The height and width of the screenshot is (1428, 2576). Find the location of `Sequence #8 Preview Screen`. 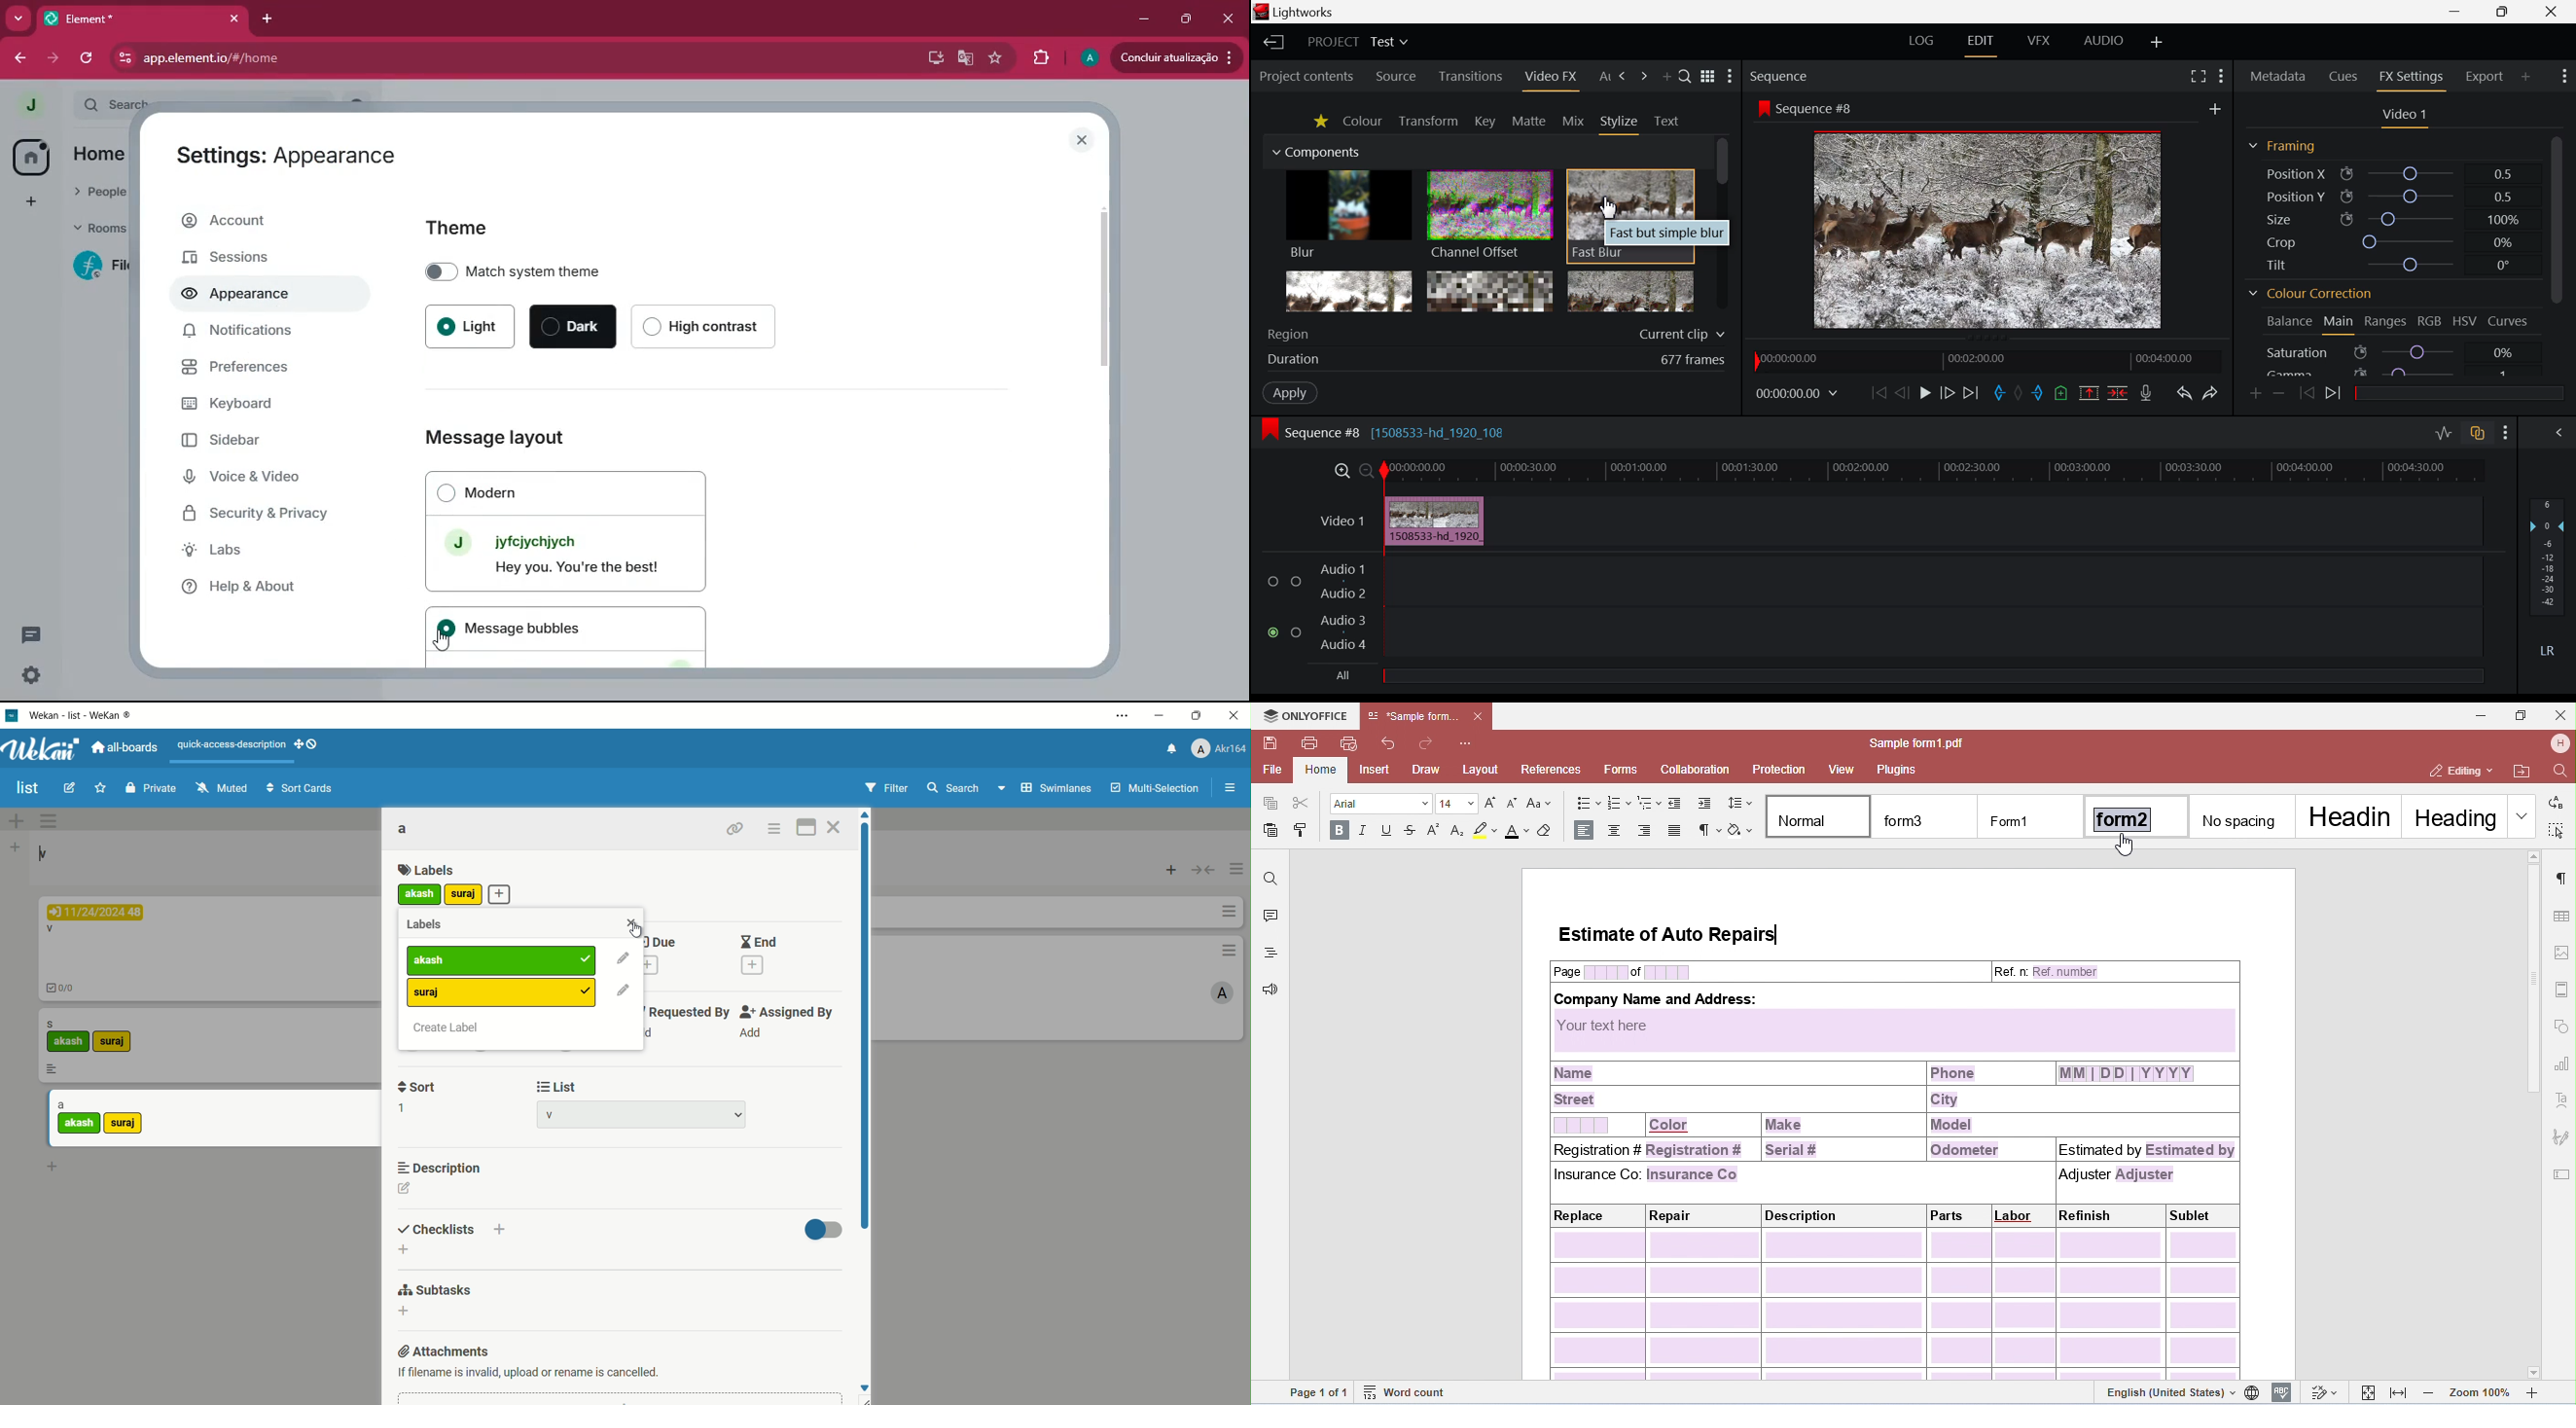

Sequence #8 Preview Screen is located at coordinates (1989, 231).